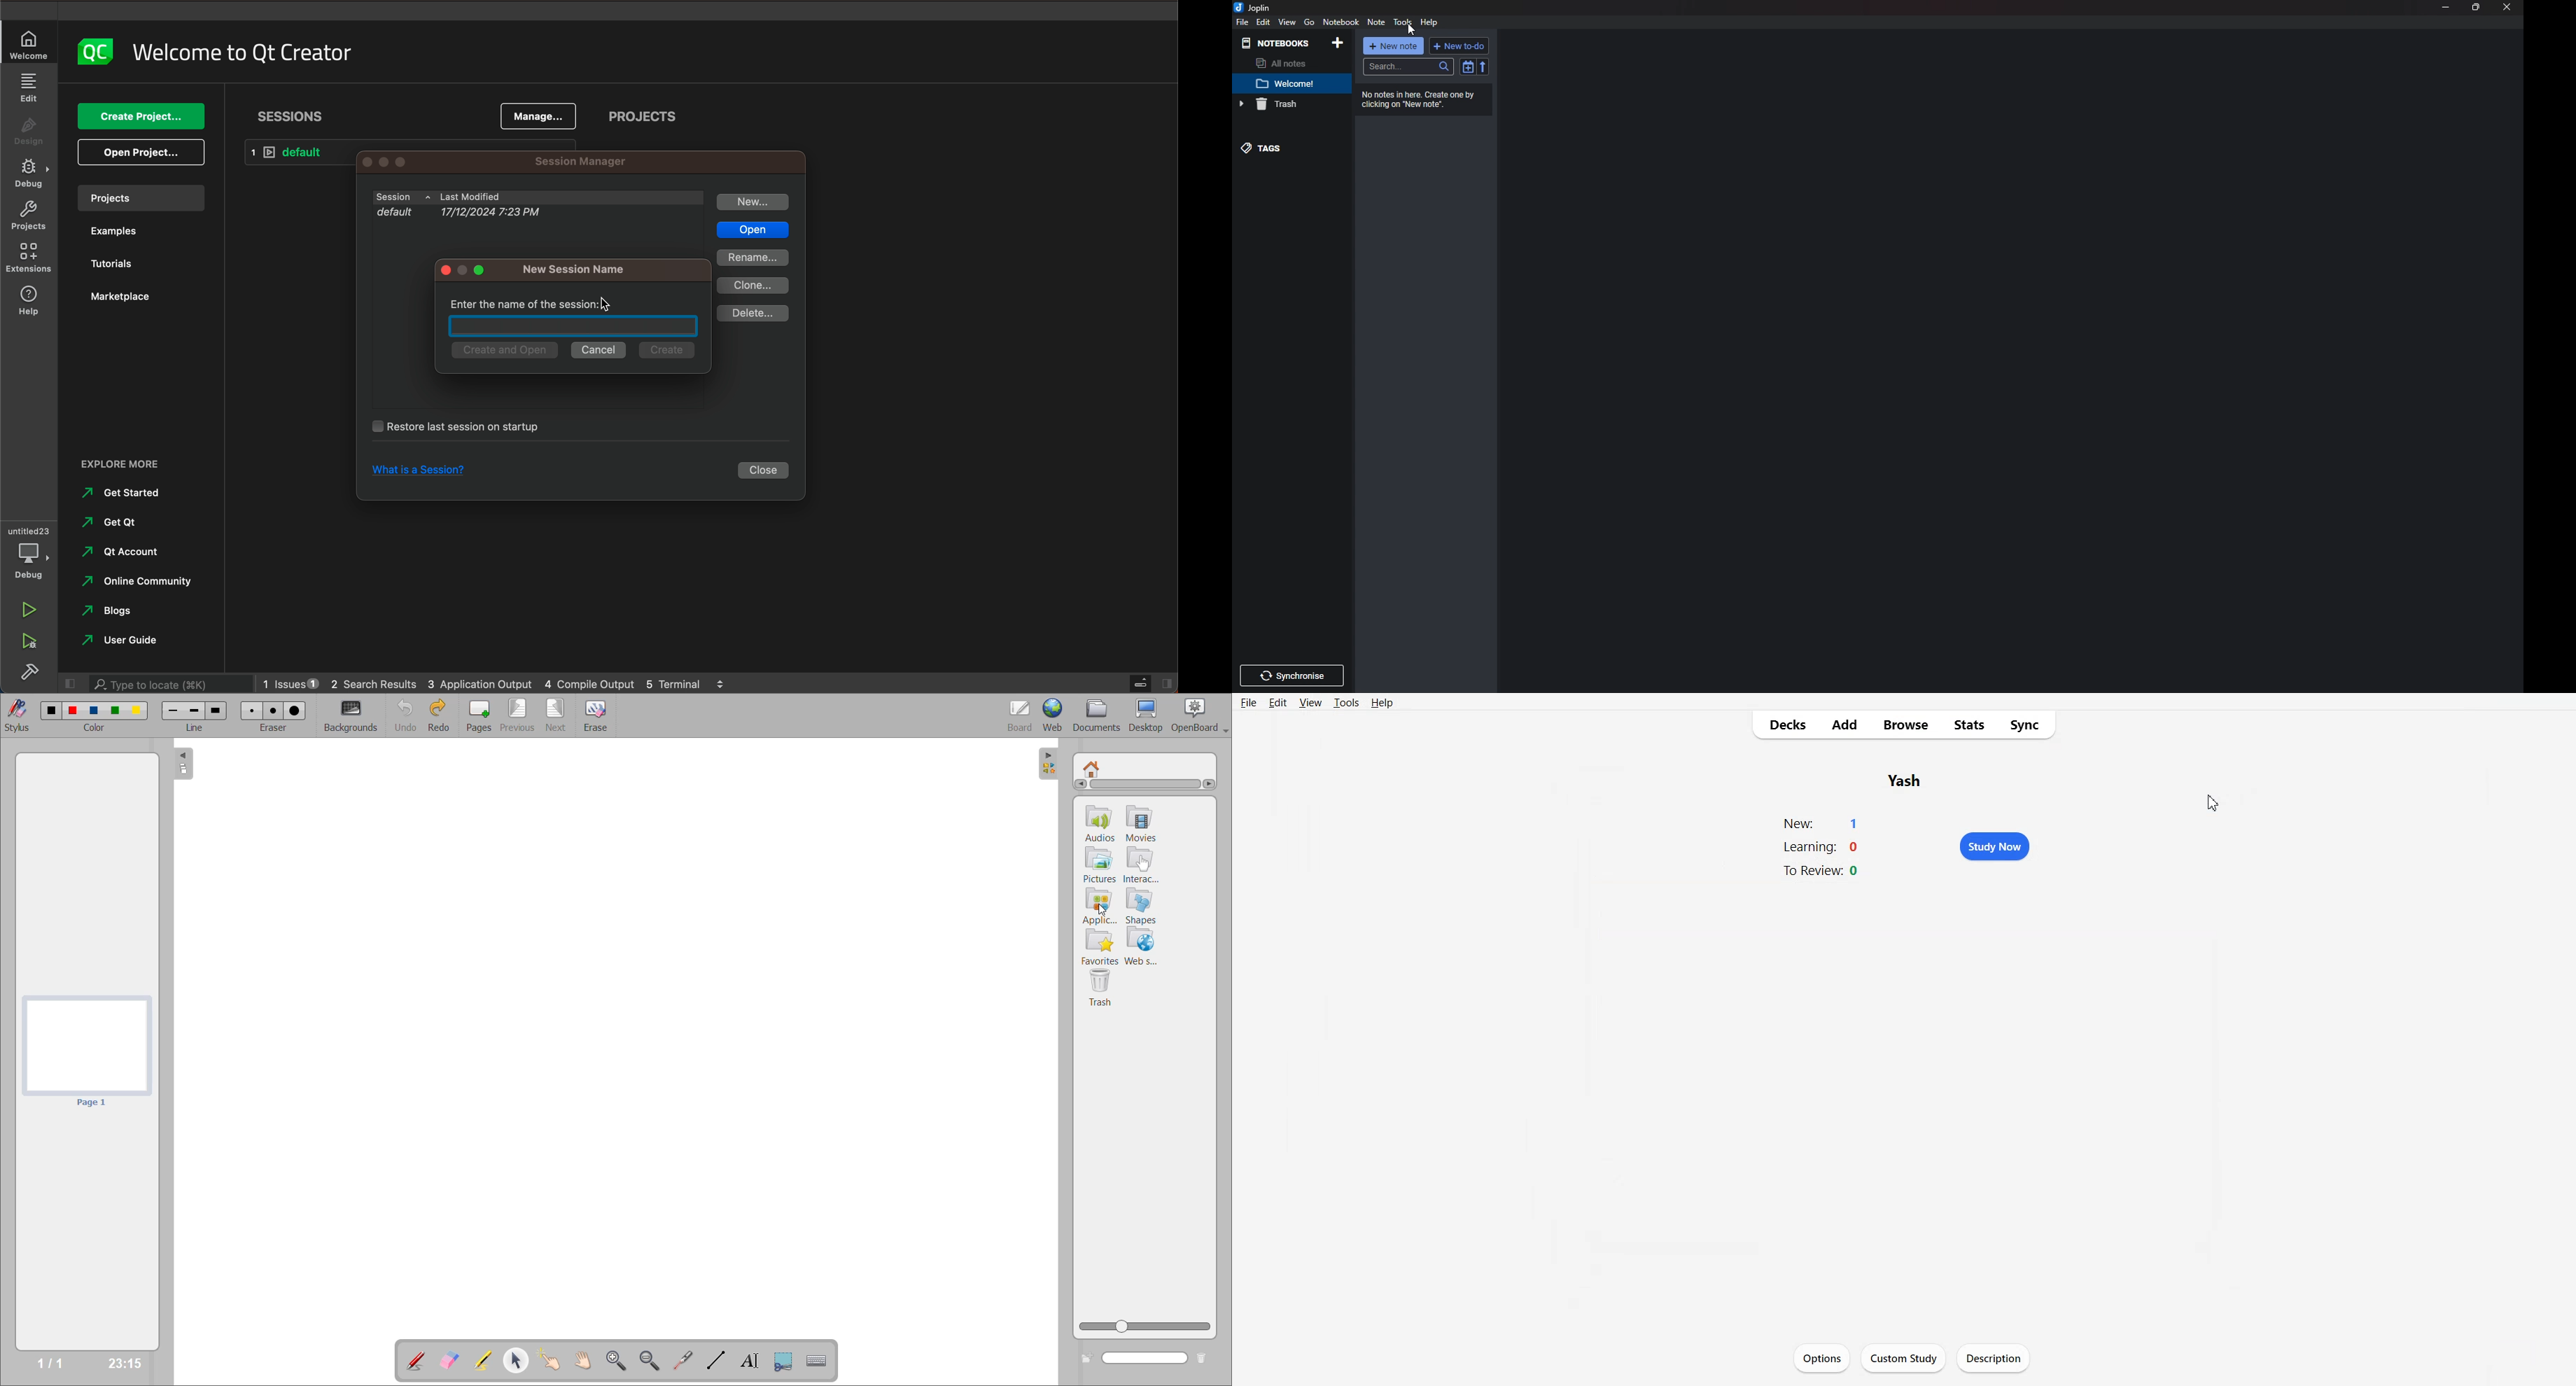 Image resolution: width=2576 pixels, height=1400 pixels. Describe the element at coordinates (1287, 24) in the screenshot. I see `view` at that location.